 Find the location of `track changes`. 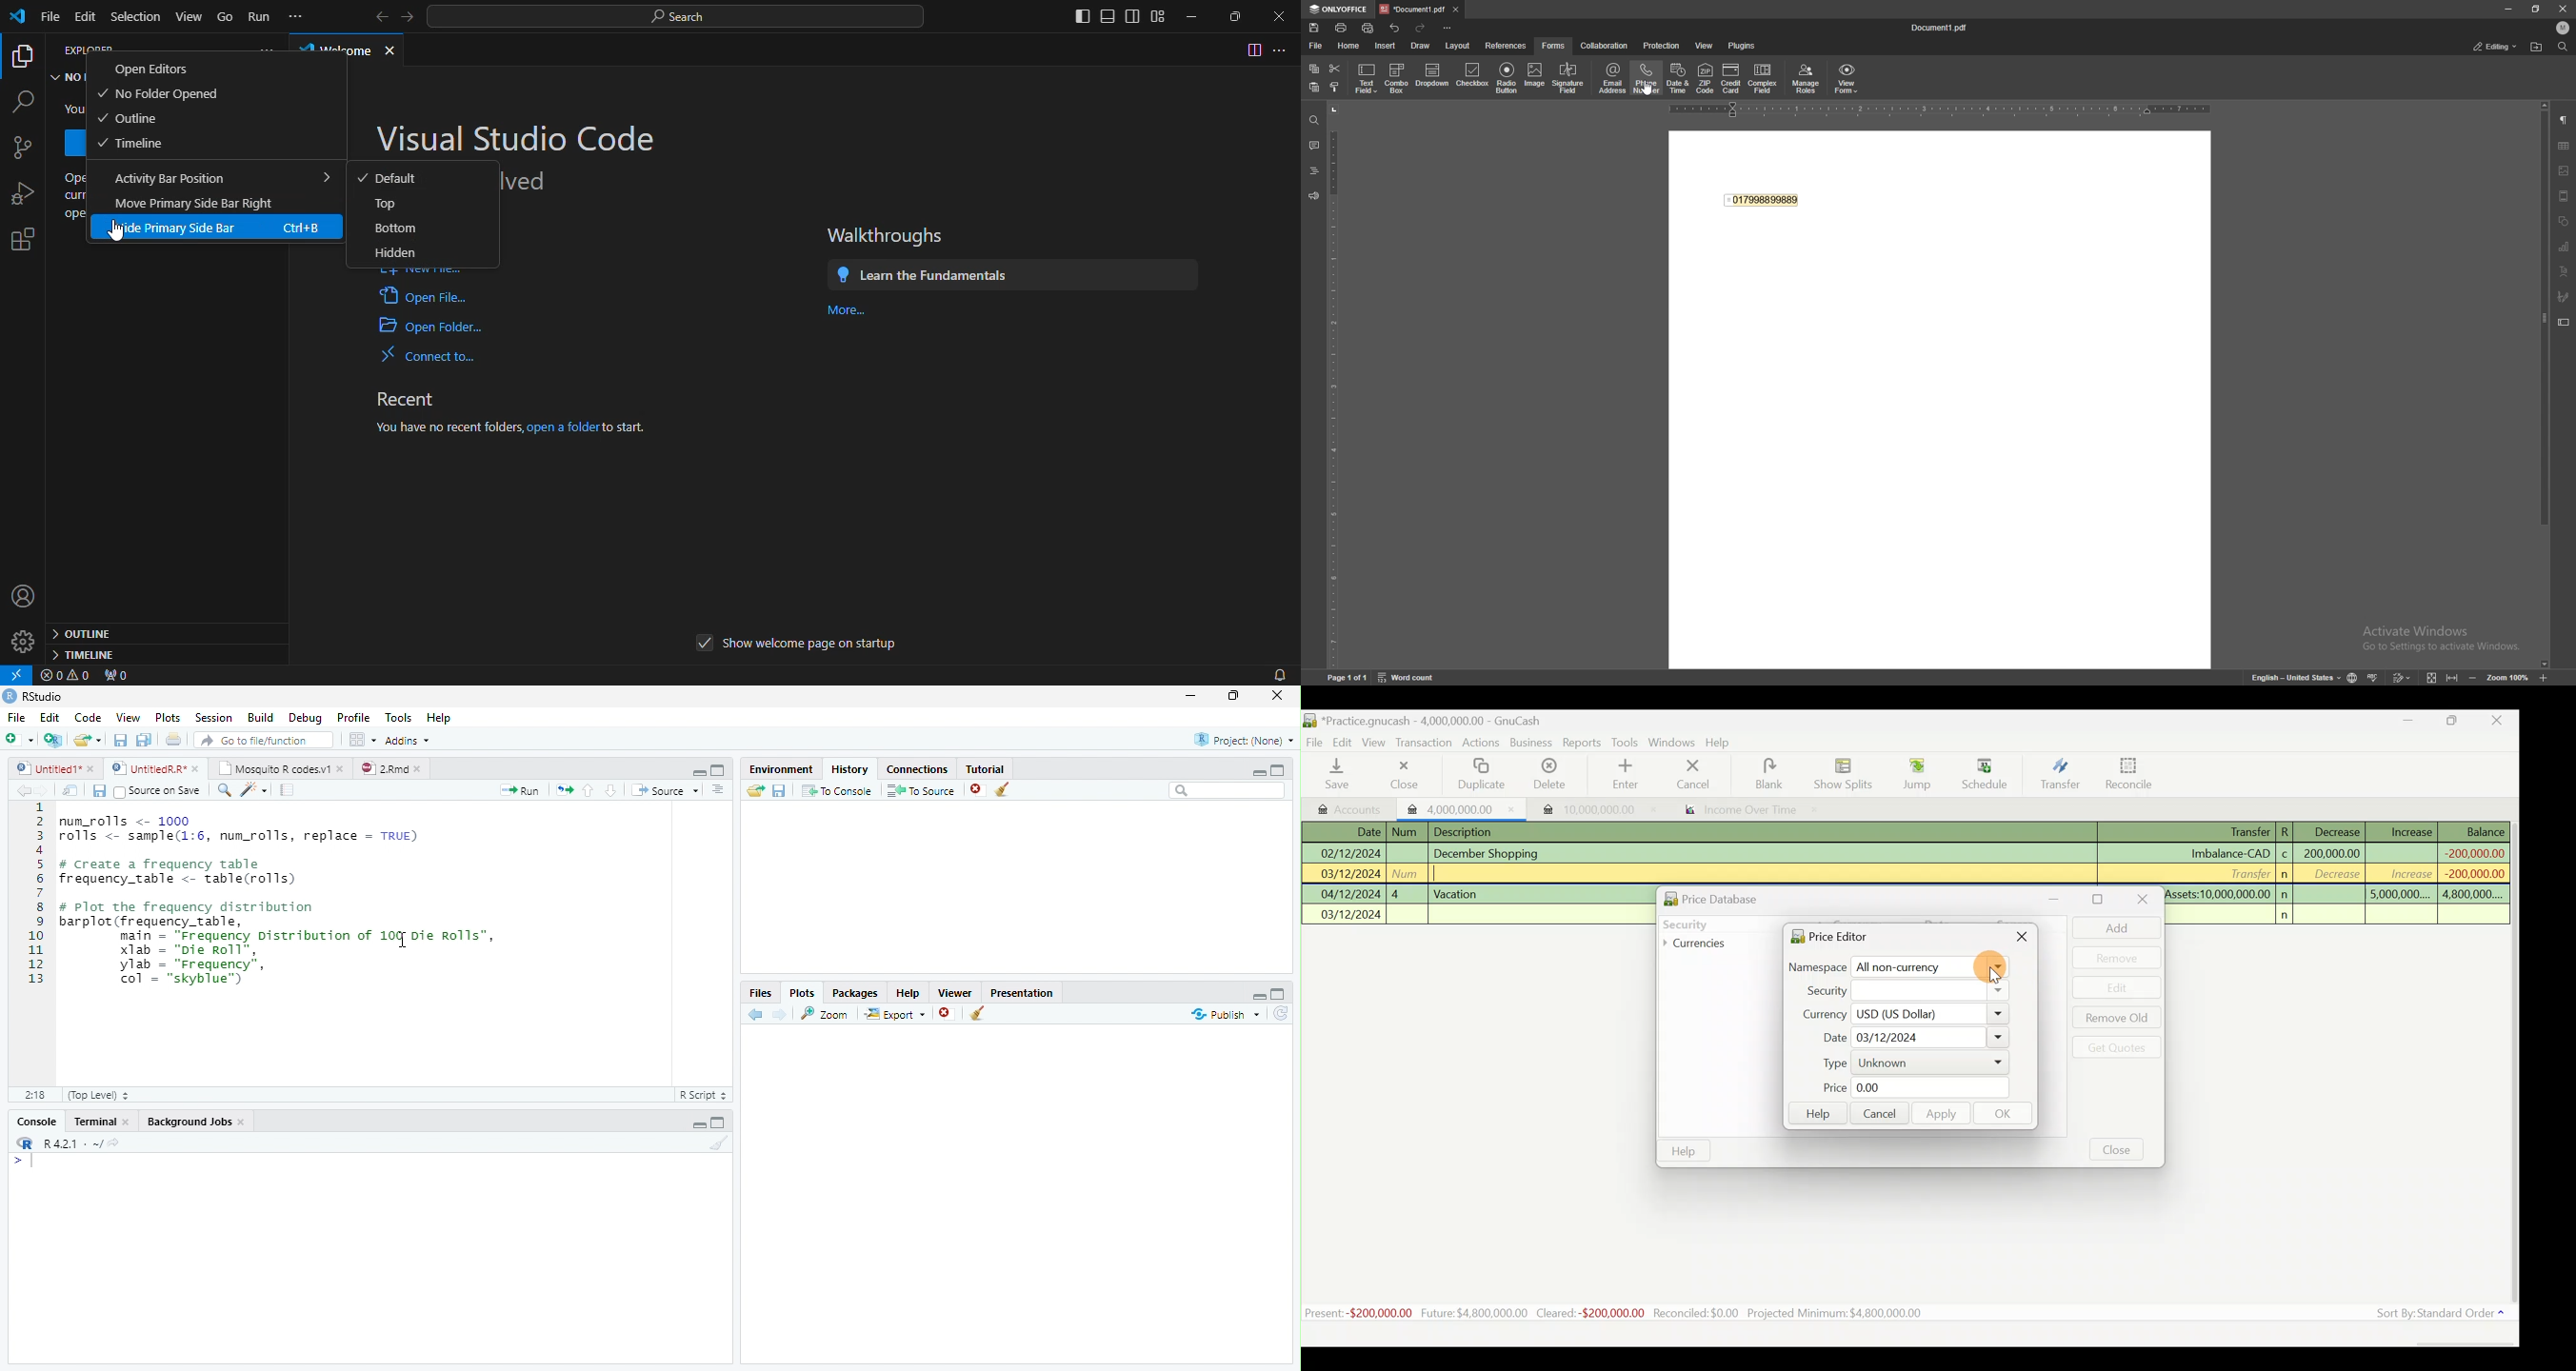

track changes is located at coordinates (2404, 678).